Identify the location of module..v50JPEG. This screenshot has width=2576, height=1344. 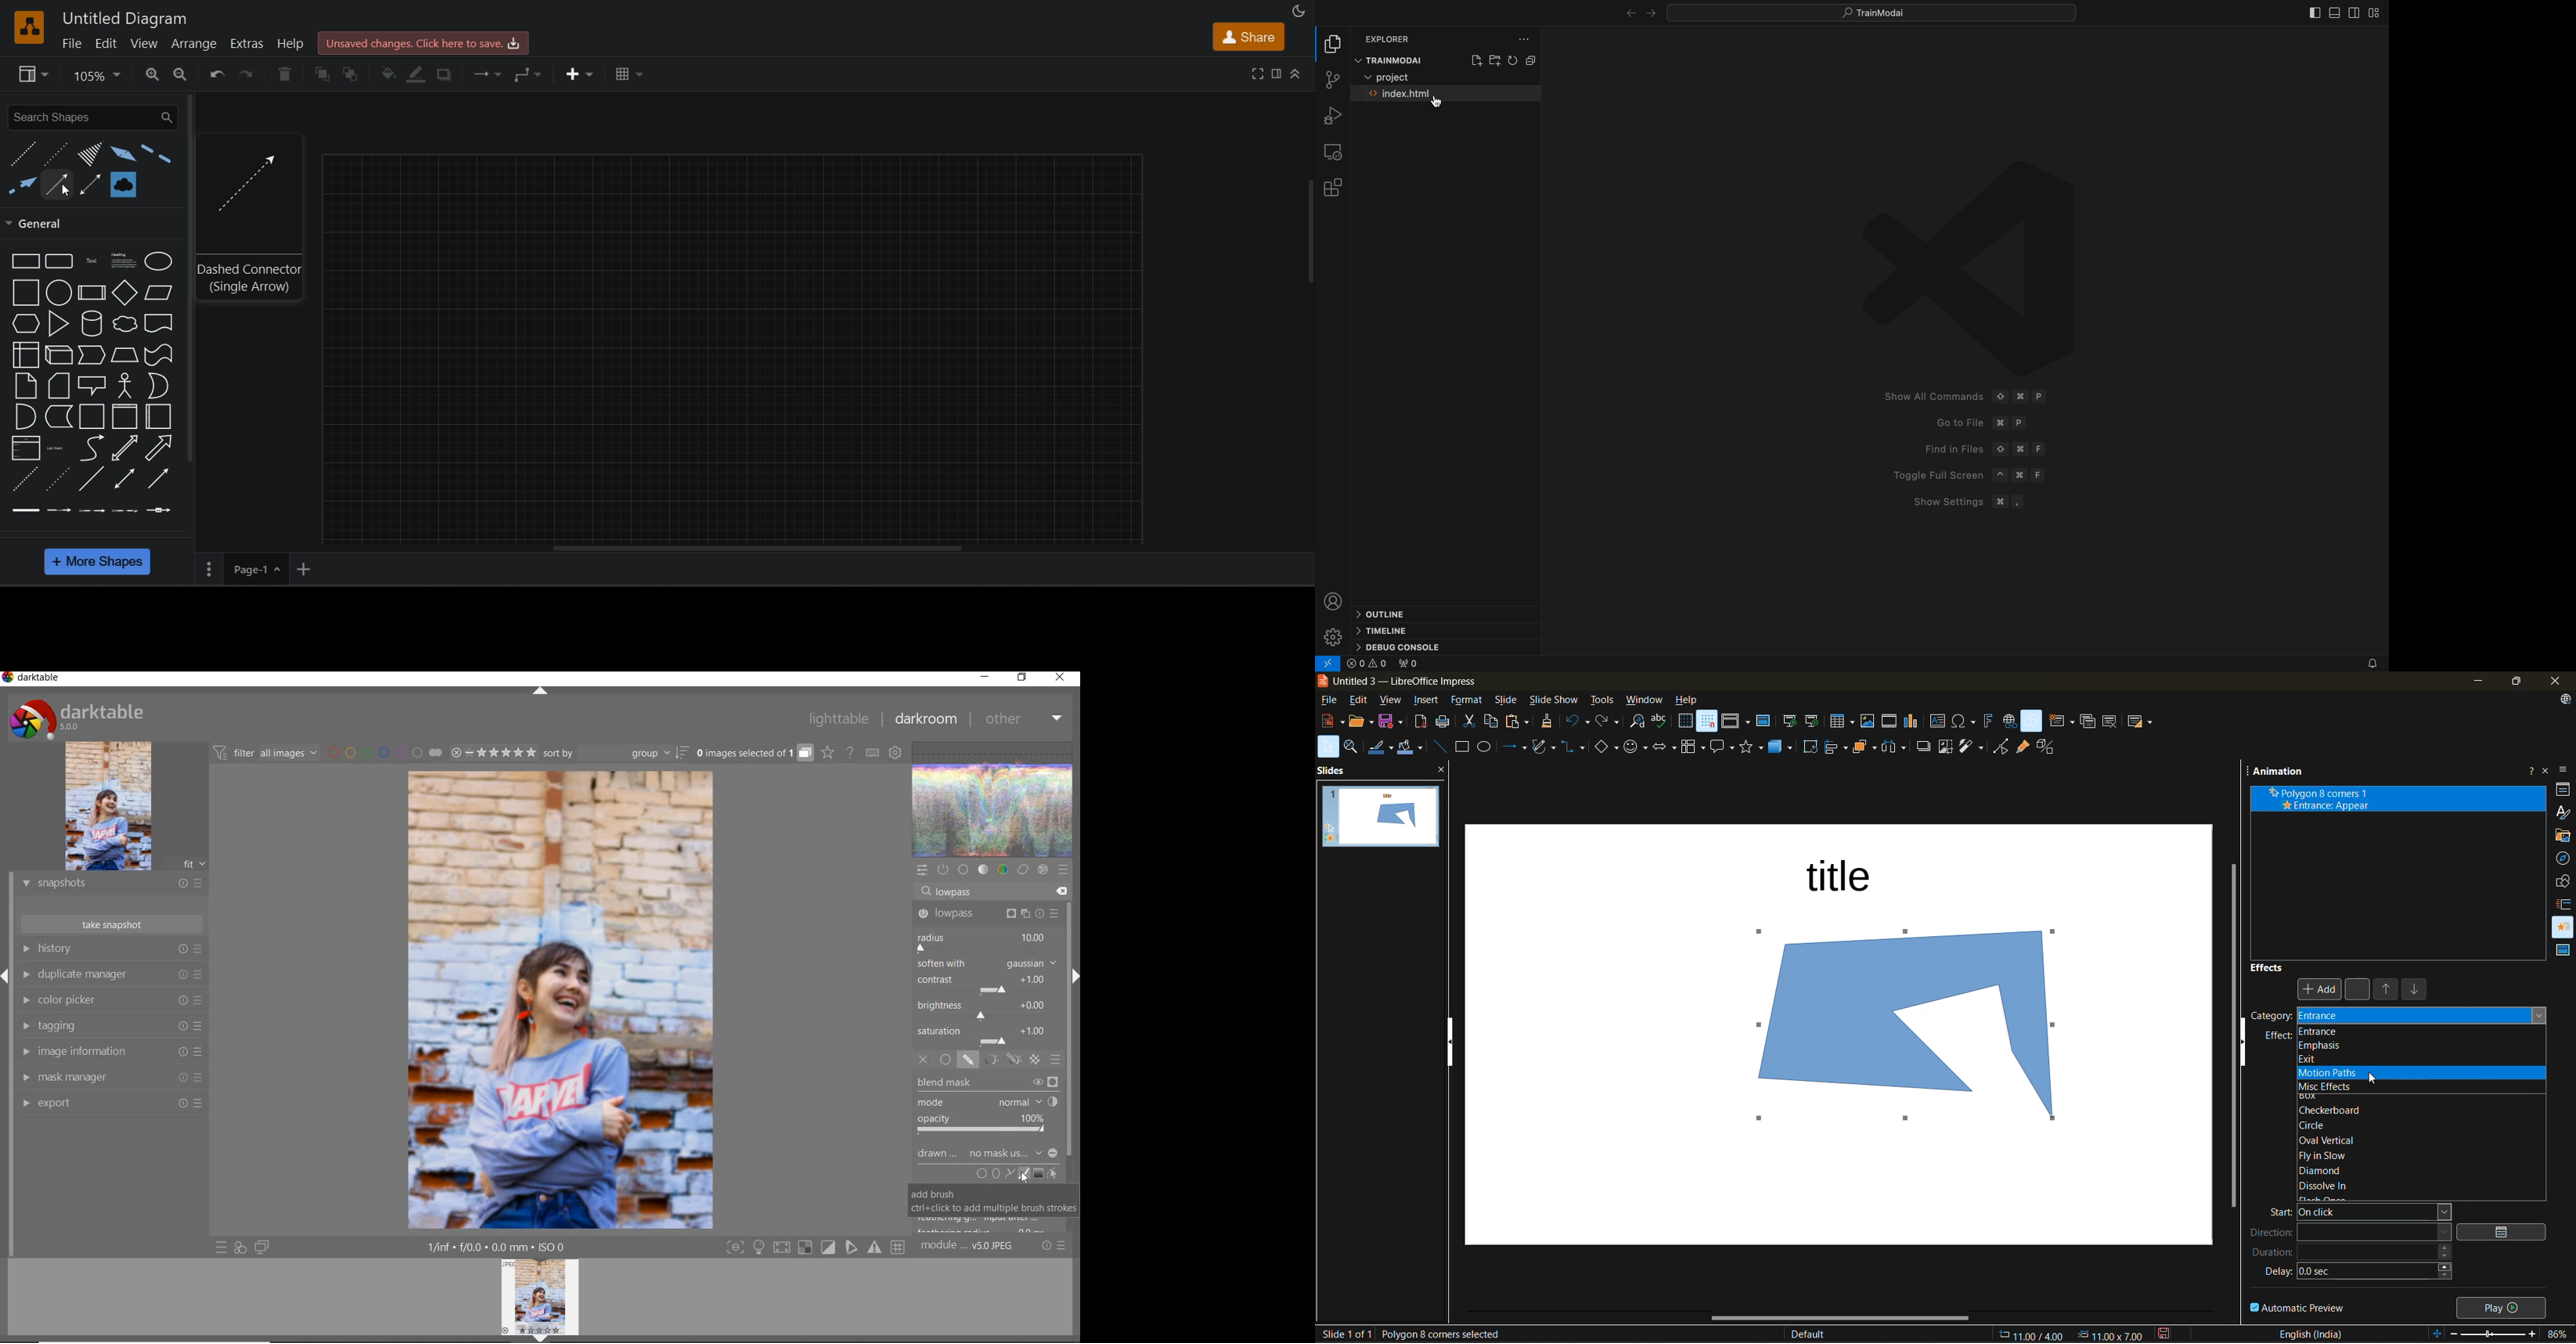
(969, 1247).